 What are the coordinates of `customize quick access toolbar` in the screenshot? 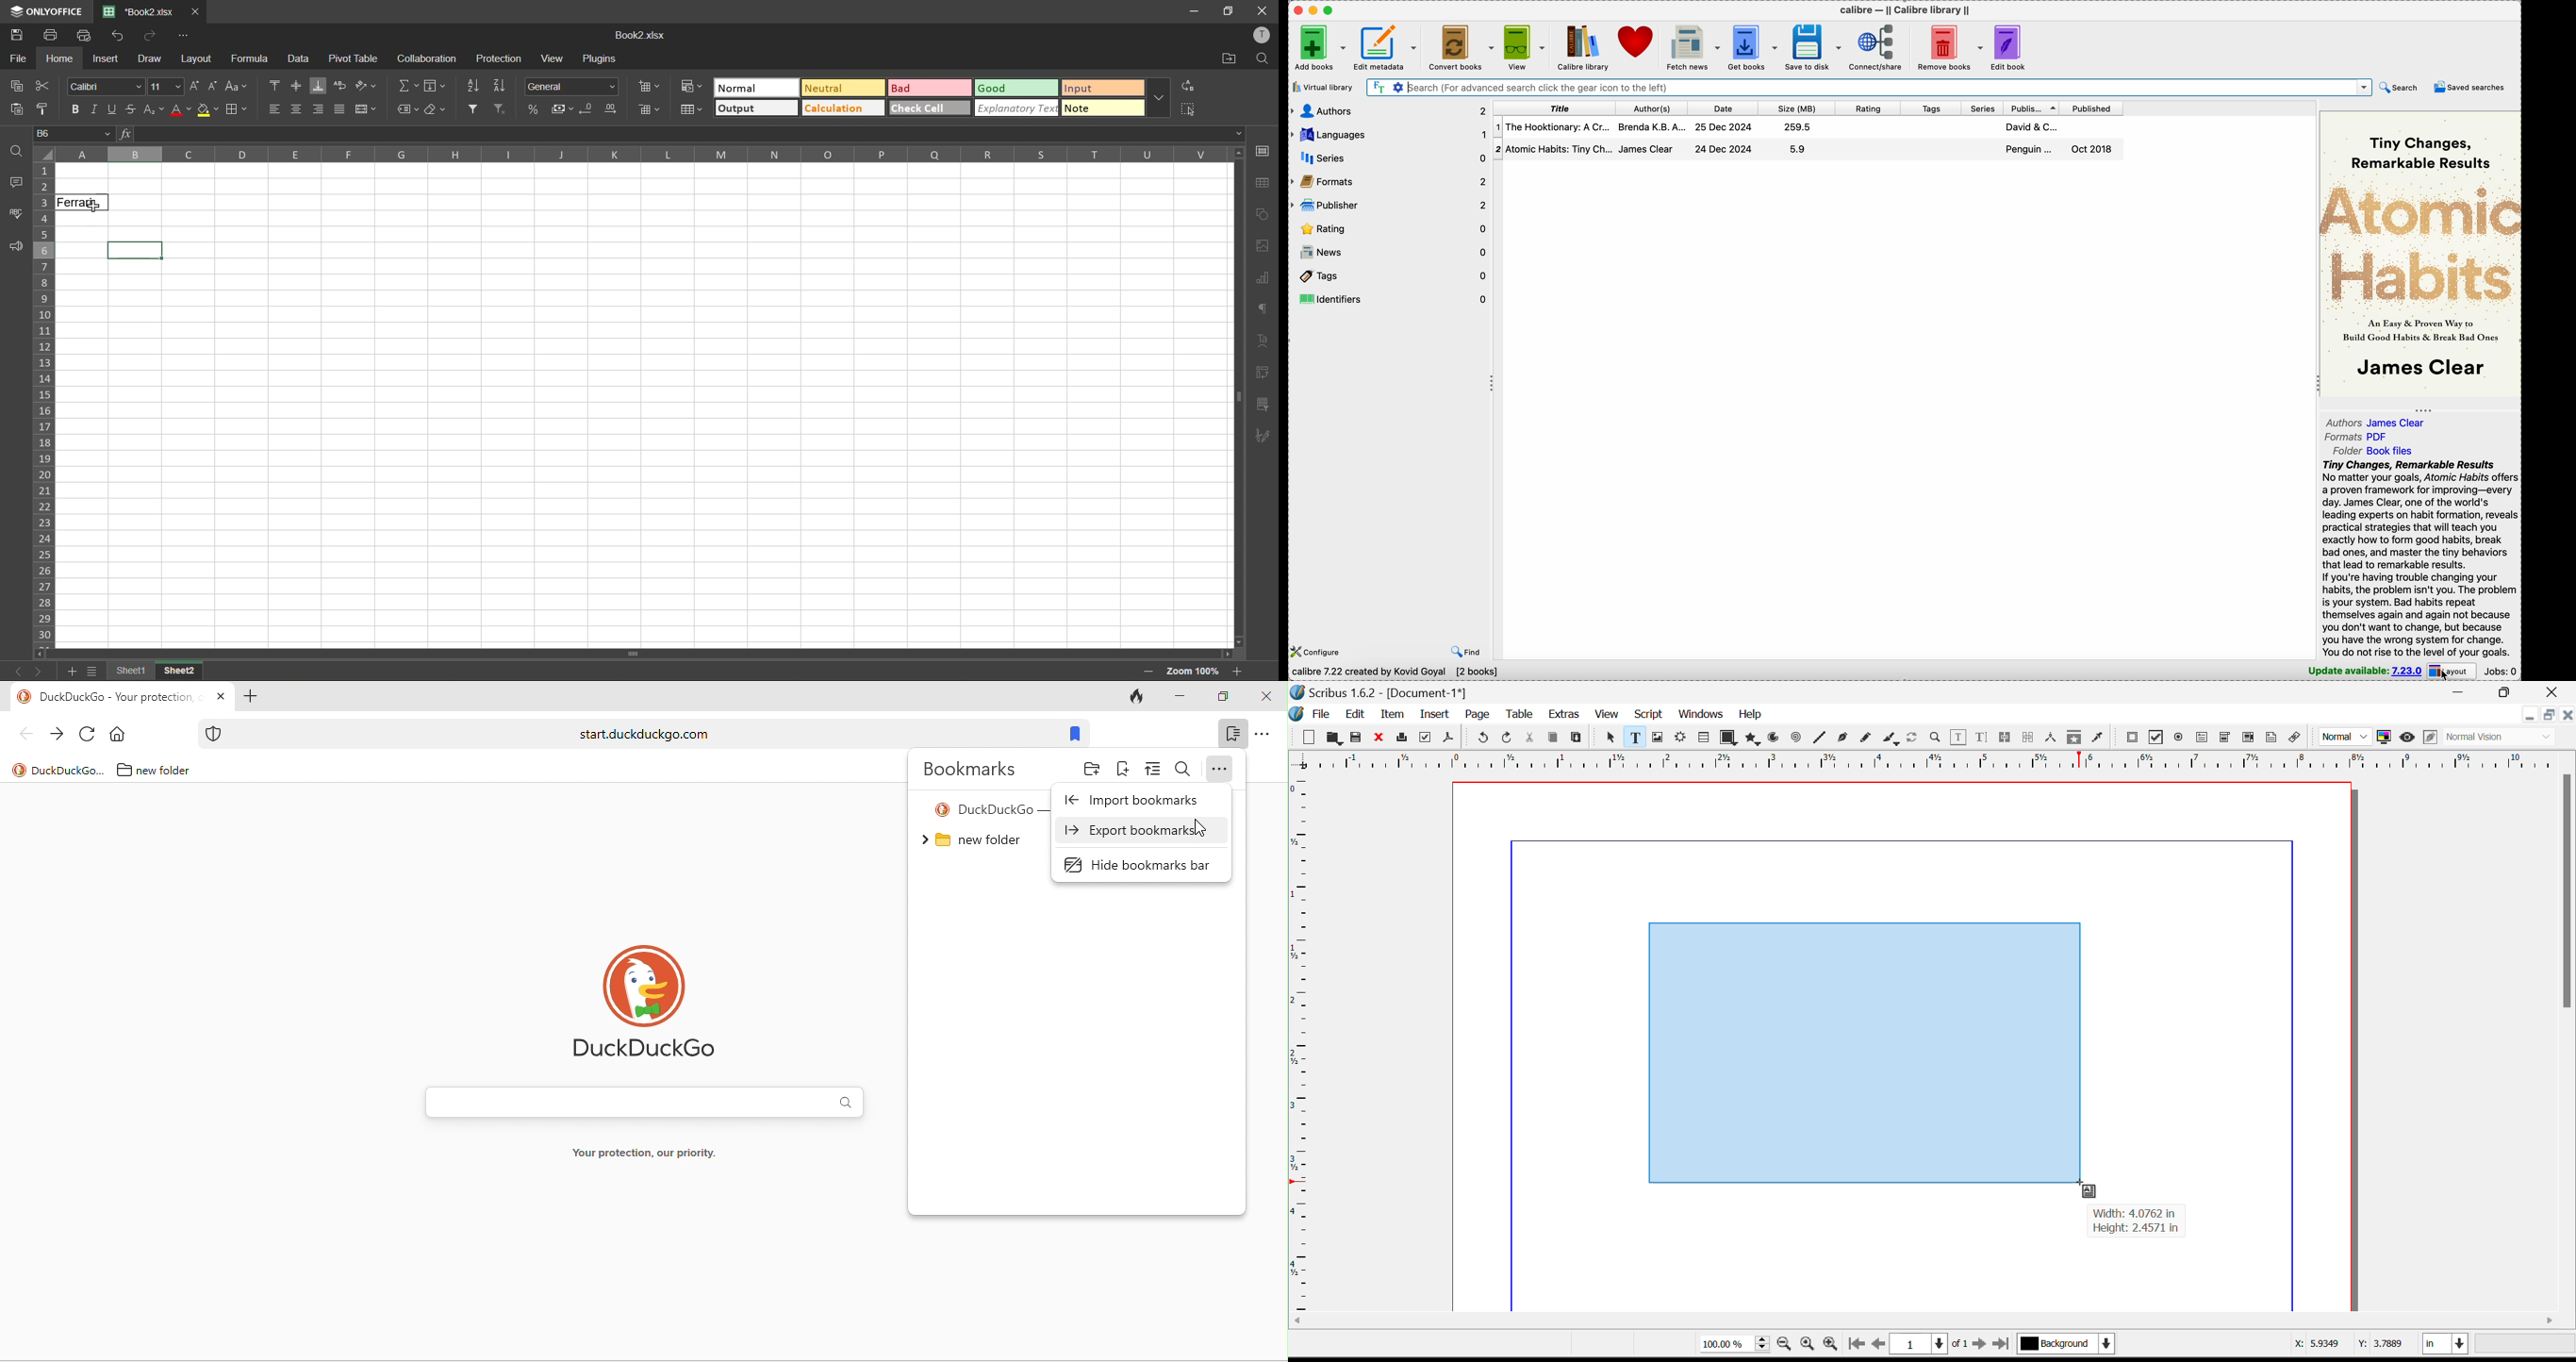 It's located at (184, 35).